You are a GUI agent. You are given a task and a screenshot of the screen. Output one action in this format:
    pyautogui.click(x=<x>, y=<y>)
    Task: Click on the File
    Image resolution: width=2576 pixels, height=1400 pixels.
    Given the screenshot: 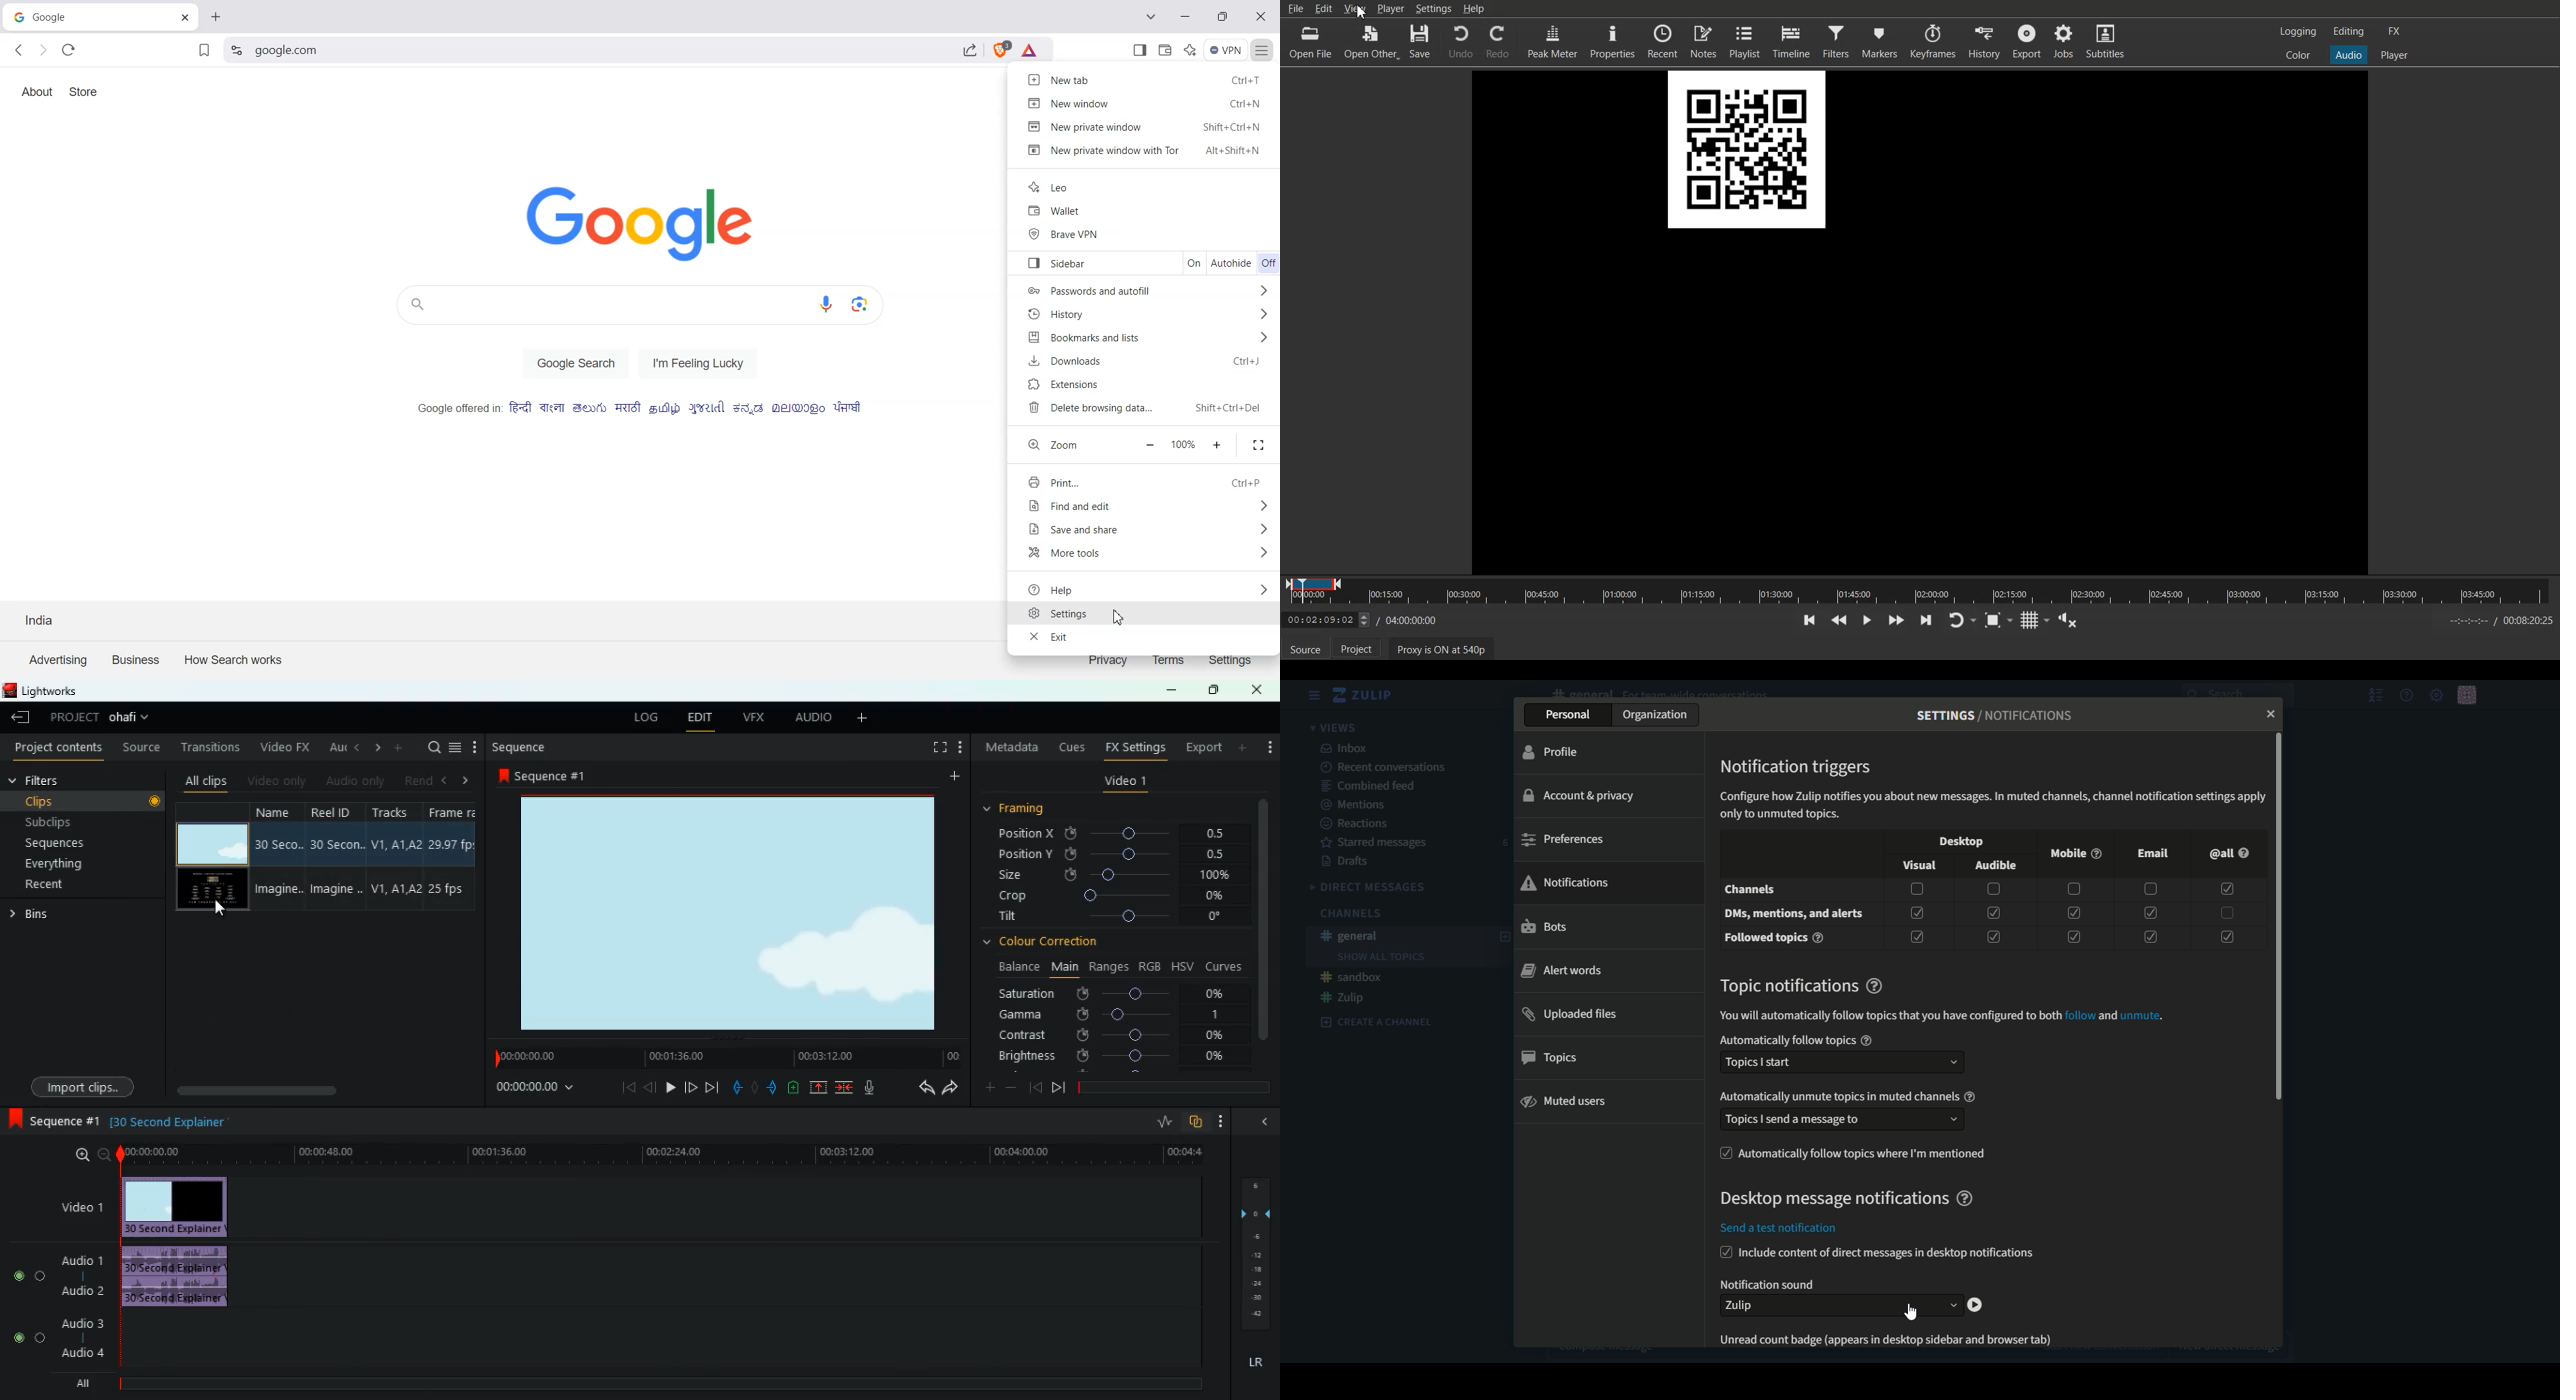 What is the action you would take?
    pyautogui.click(x=1295, y=9)
    